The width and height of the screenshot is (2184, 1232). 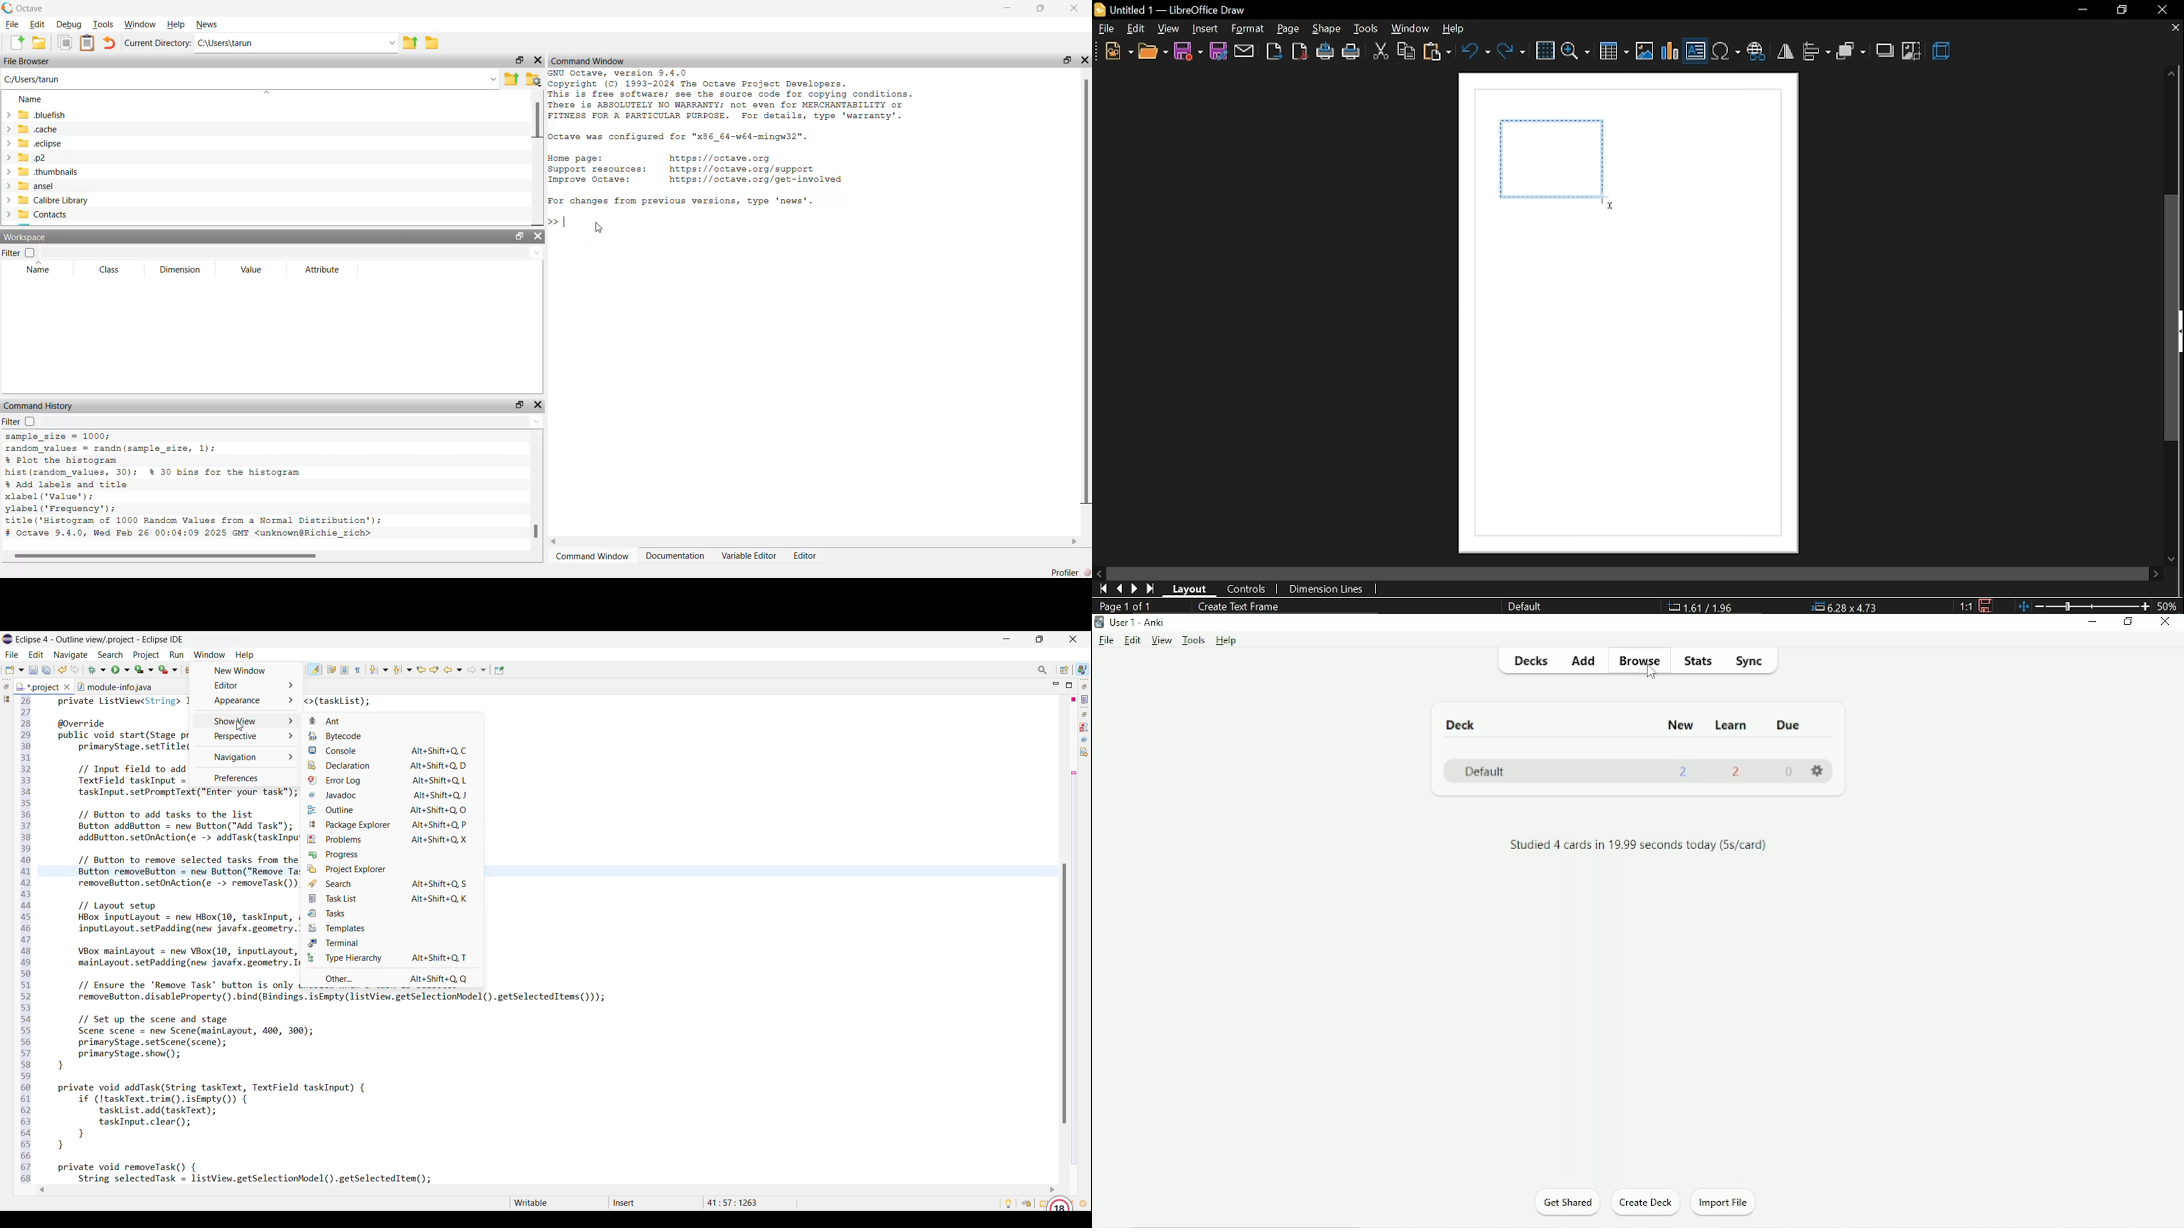 What do you see at coordinates (1699, 661) in the screenshot?
I see `Stats` at bounding box center [1699, 661].